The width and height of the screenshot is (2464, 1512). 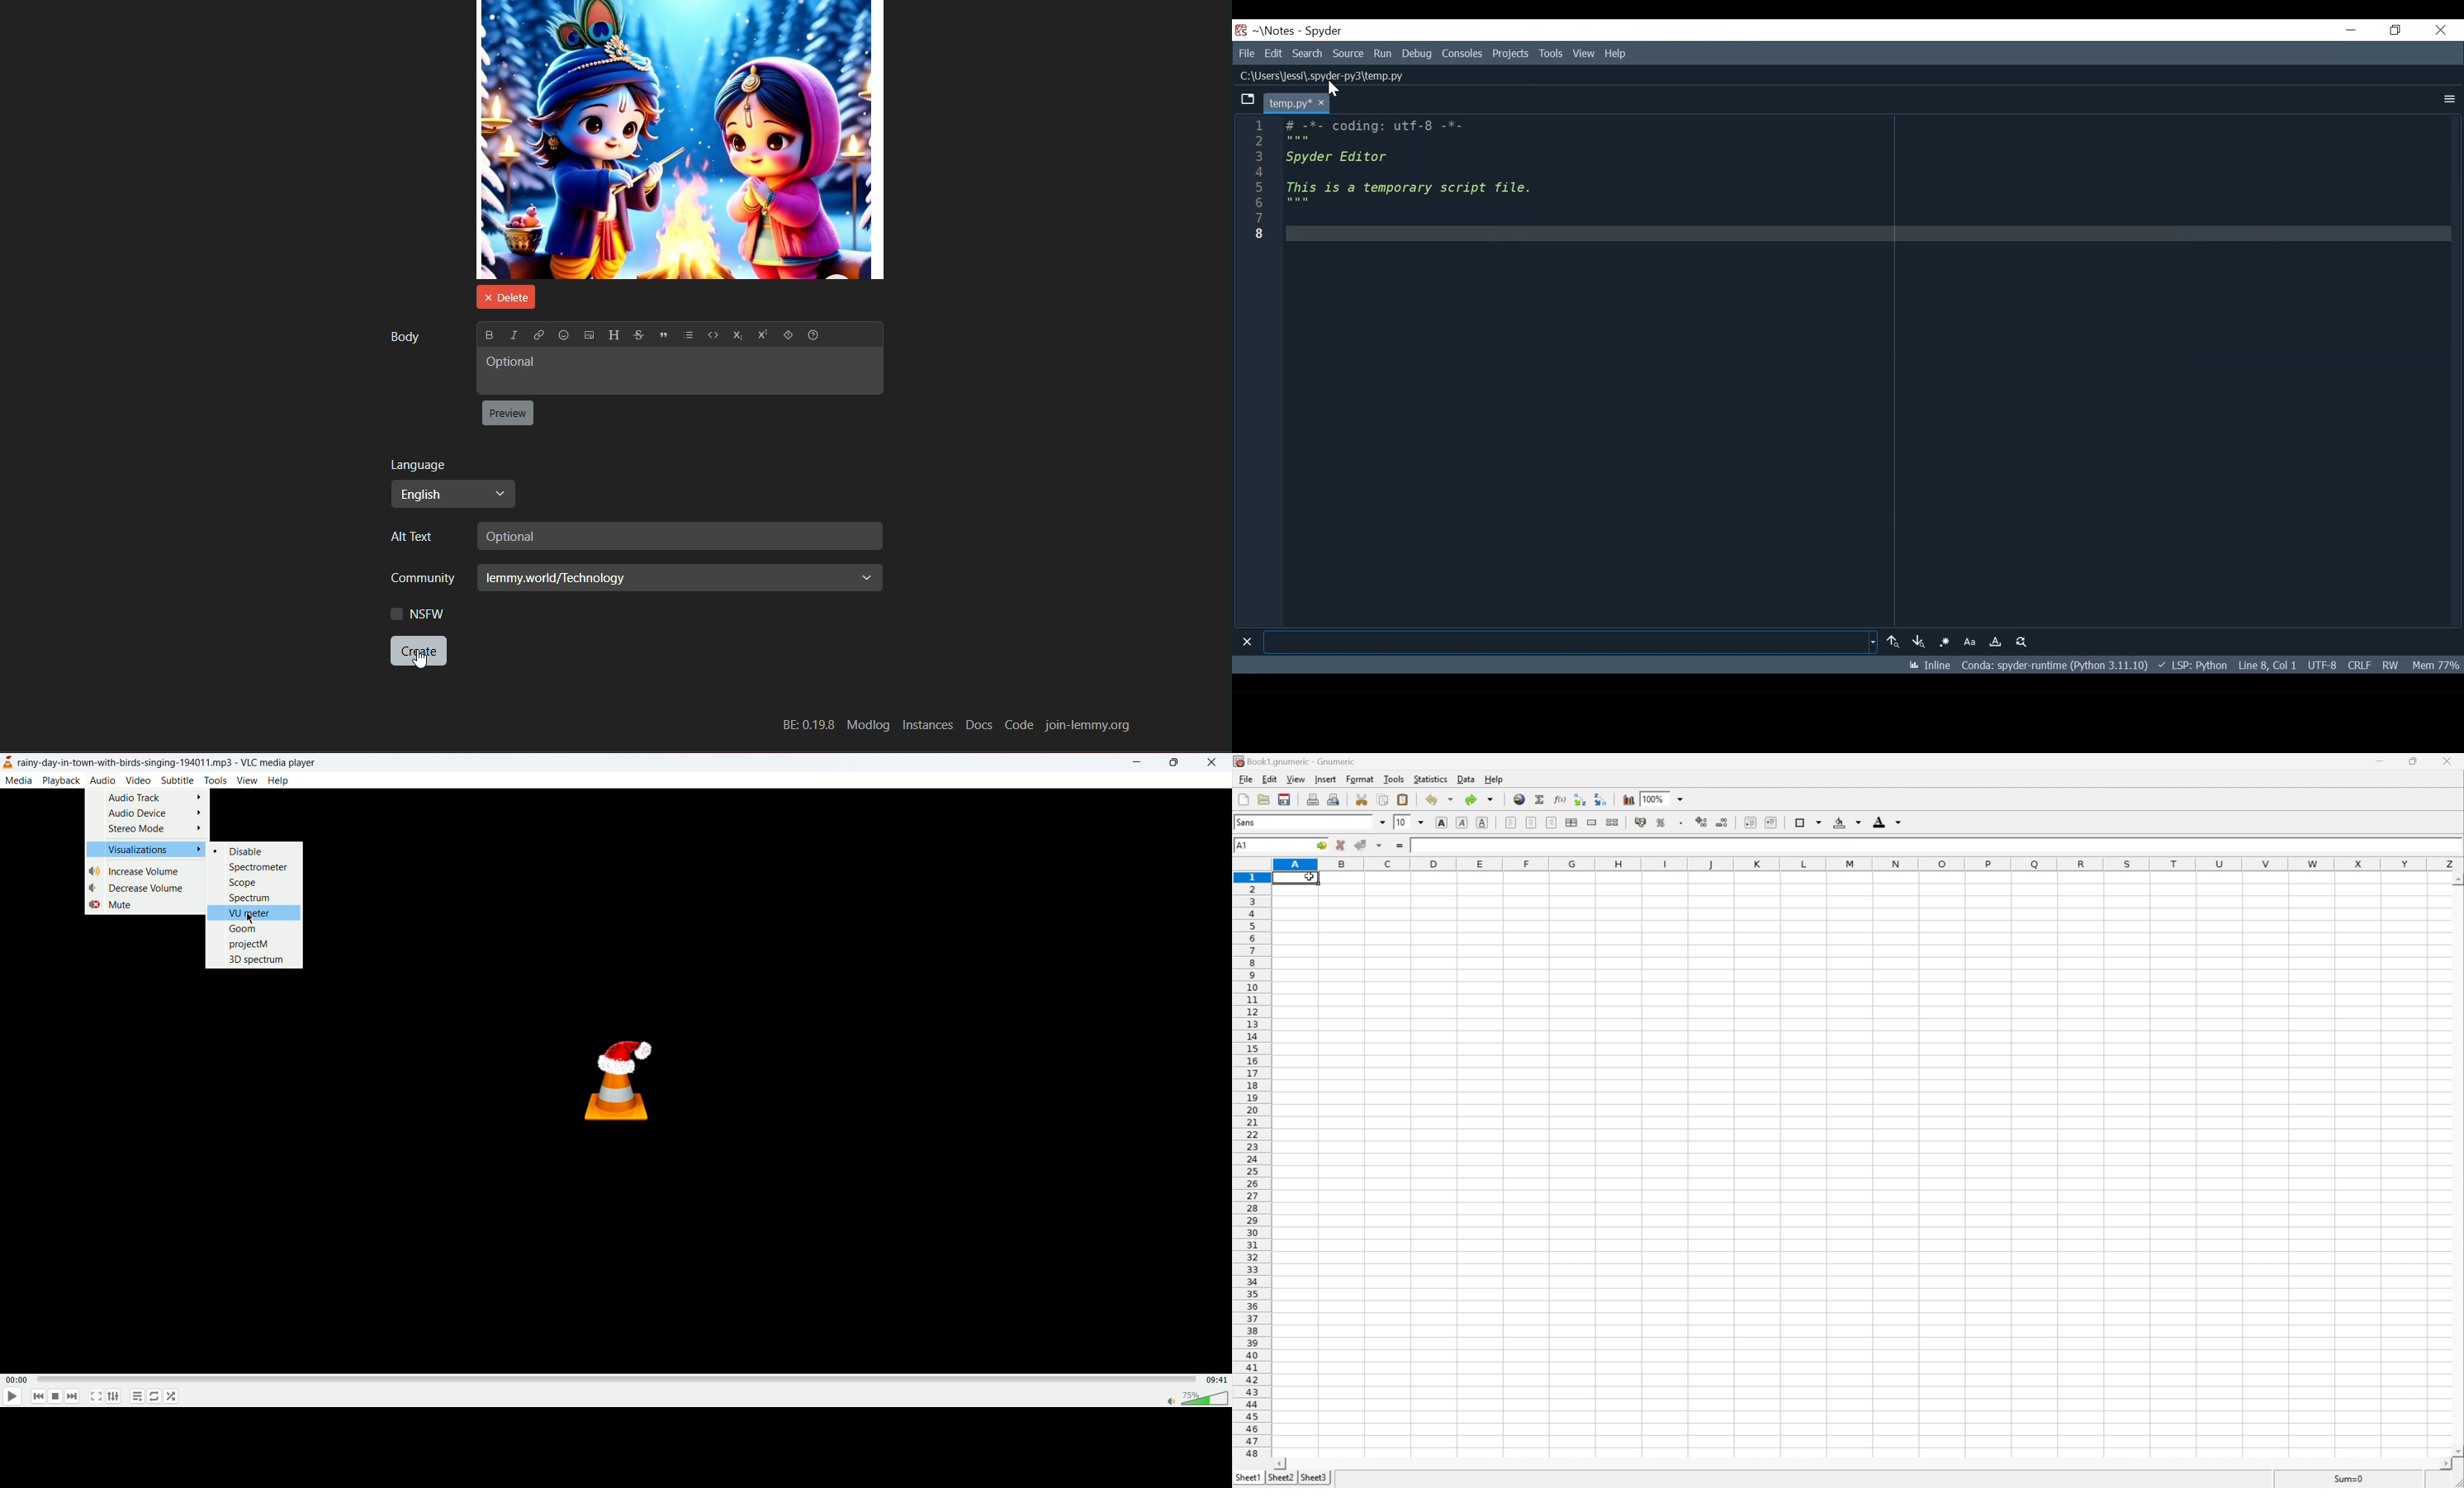 What do you see at coordinates (417, 614) in the screenshot?
I see `NSFW` at bounding box center [417, 614].